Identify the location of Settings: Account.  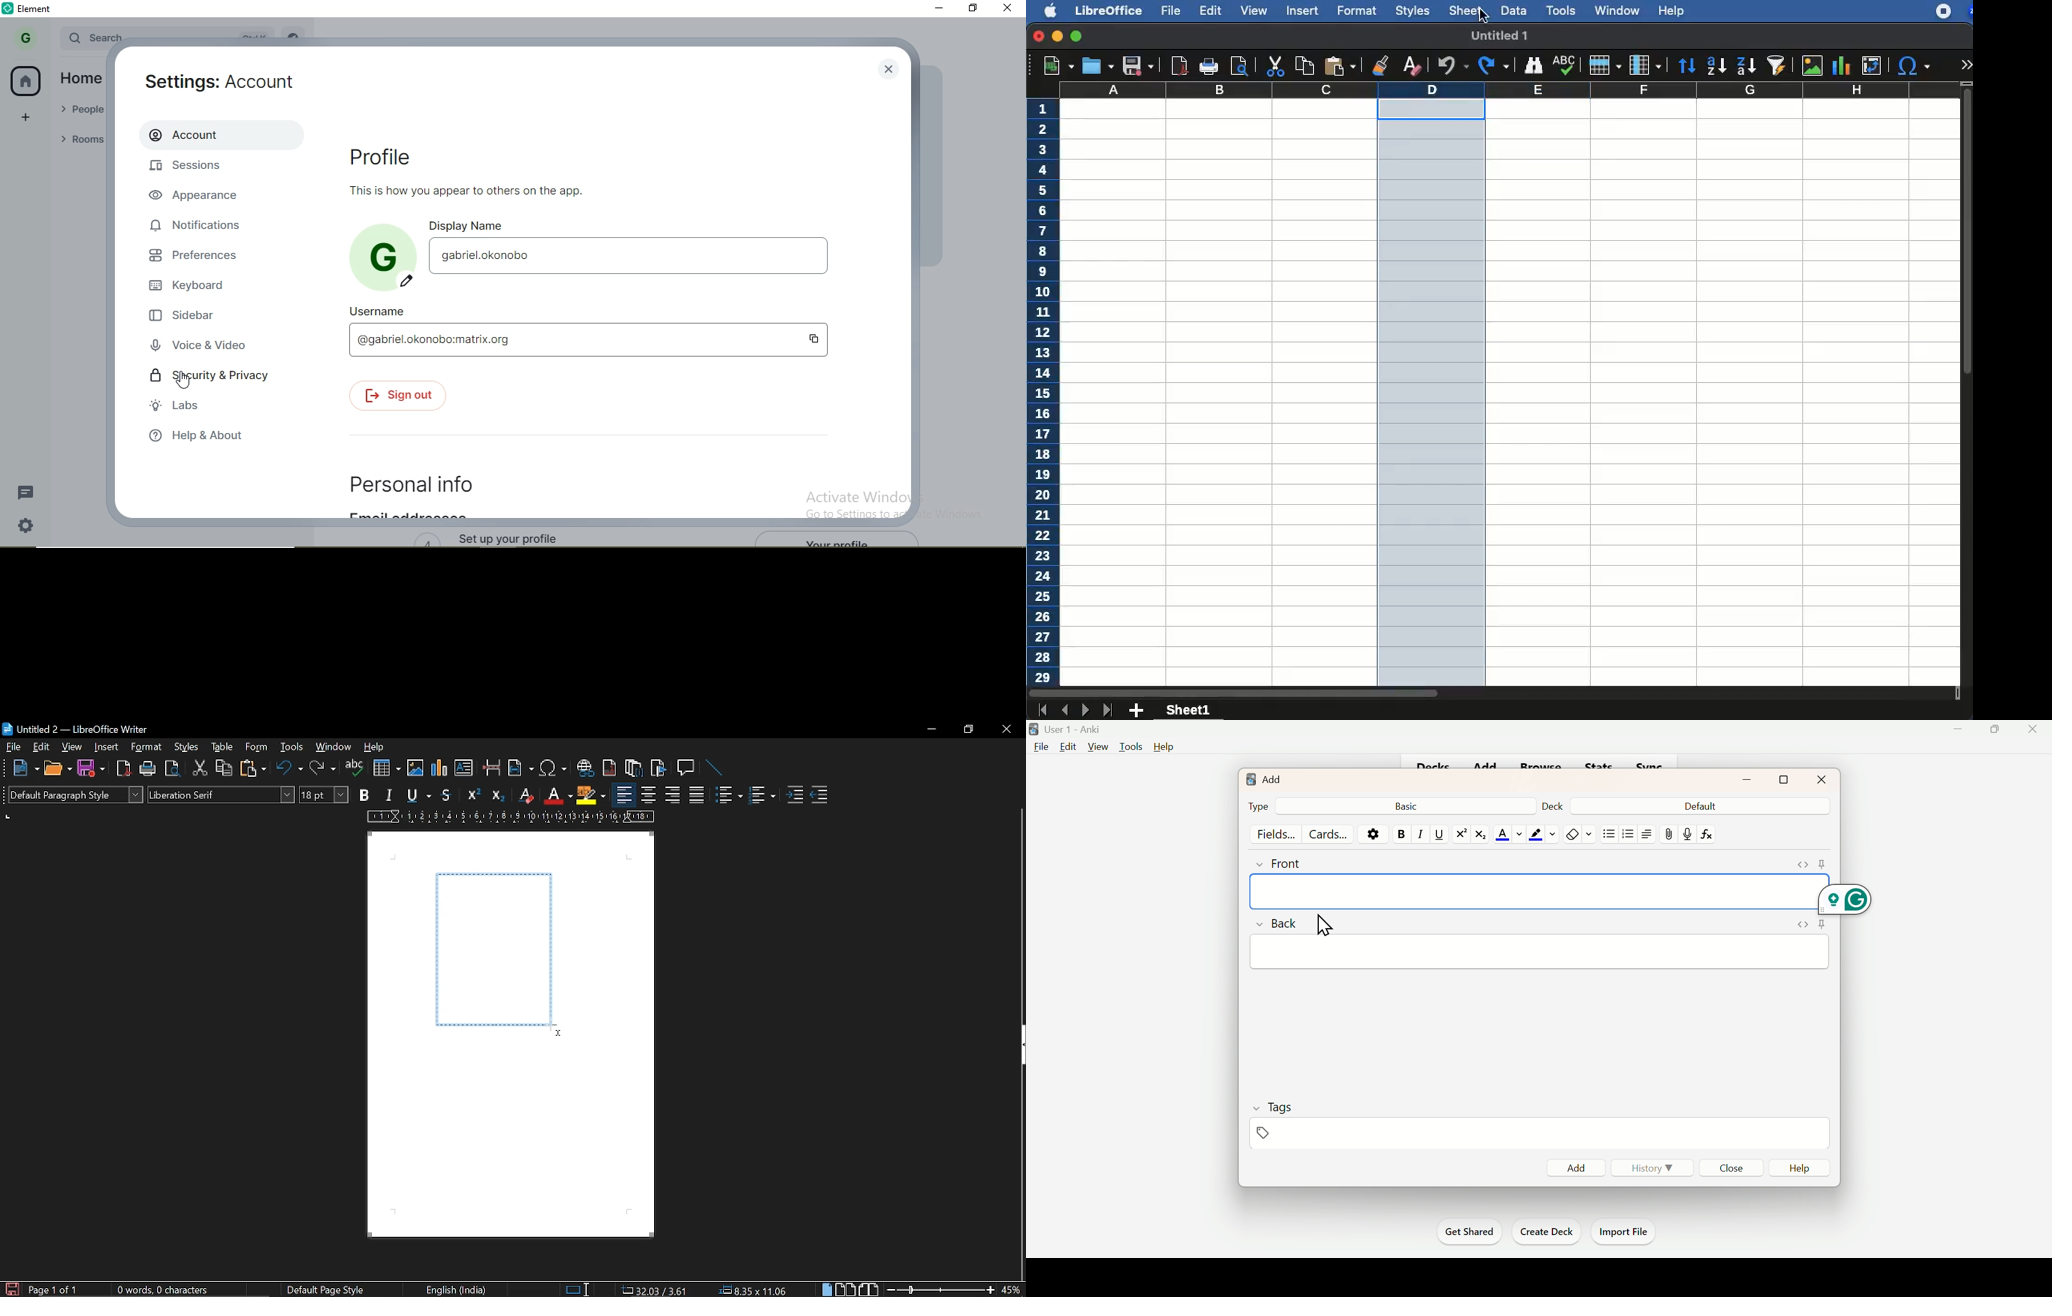
(225, 83).